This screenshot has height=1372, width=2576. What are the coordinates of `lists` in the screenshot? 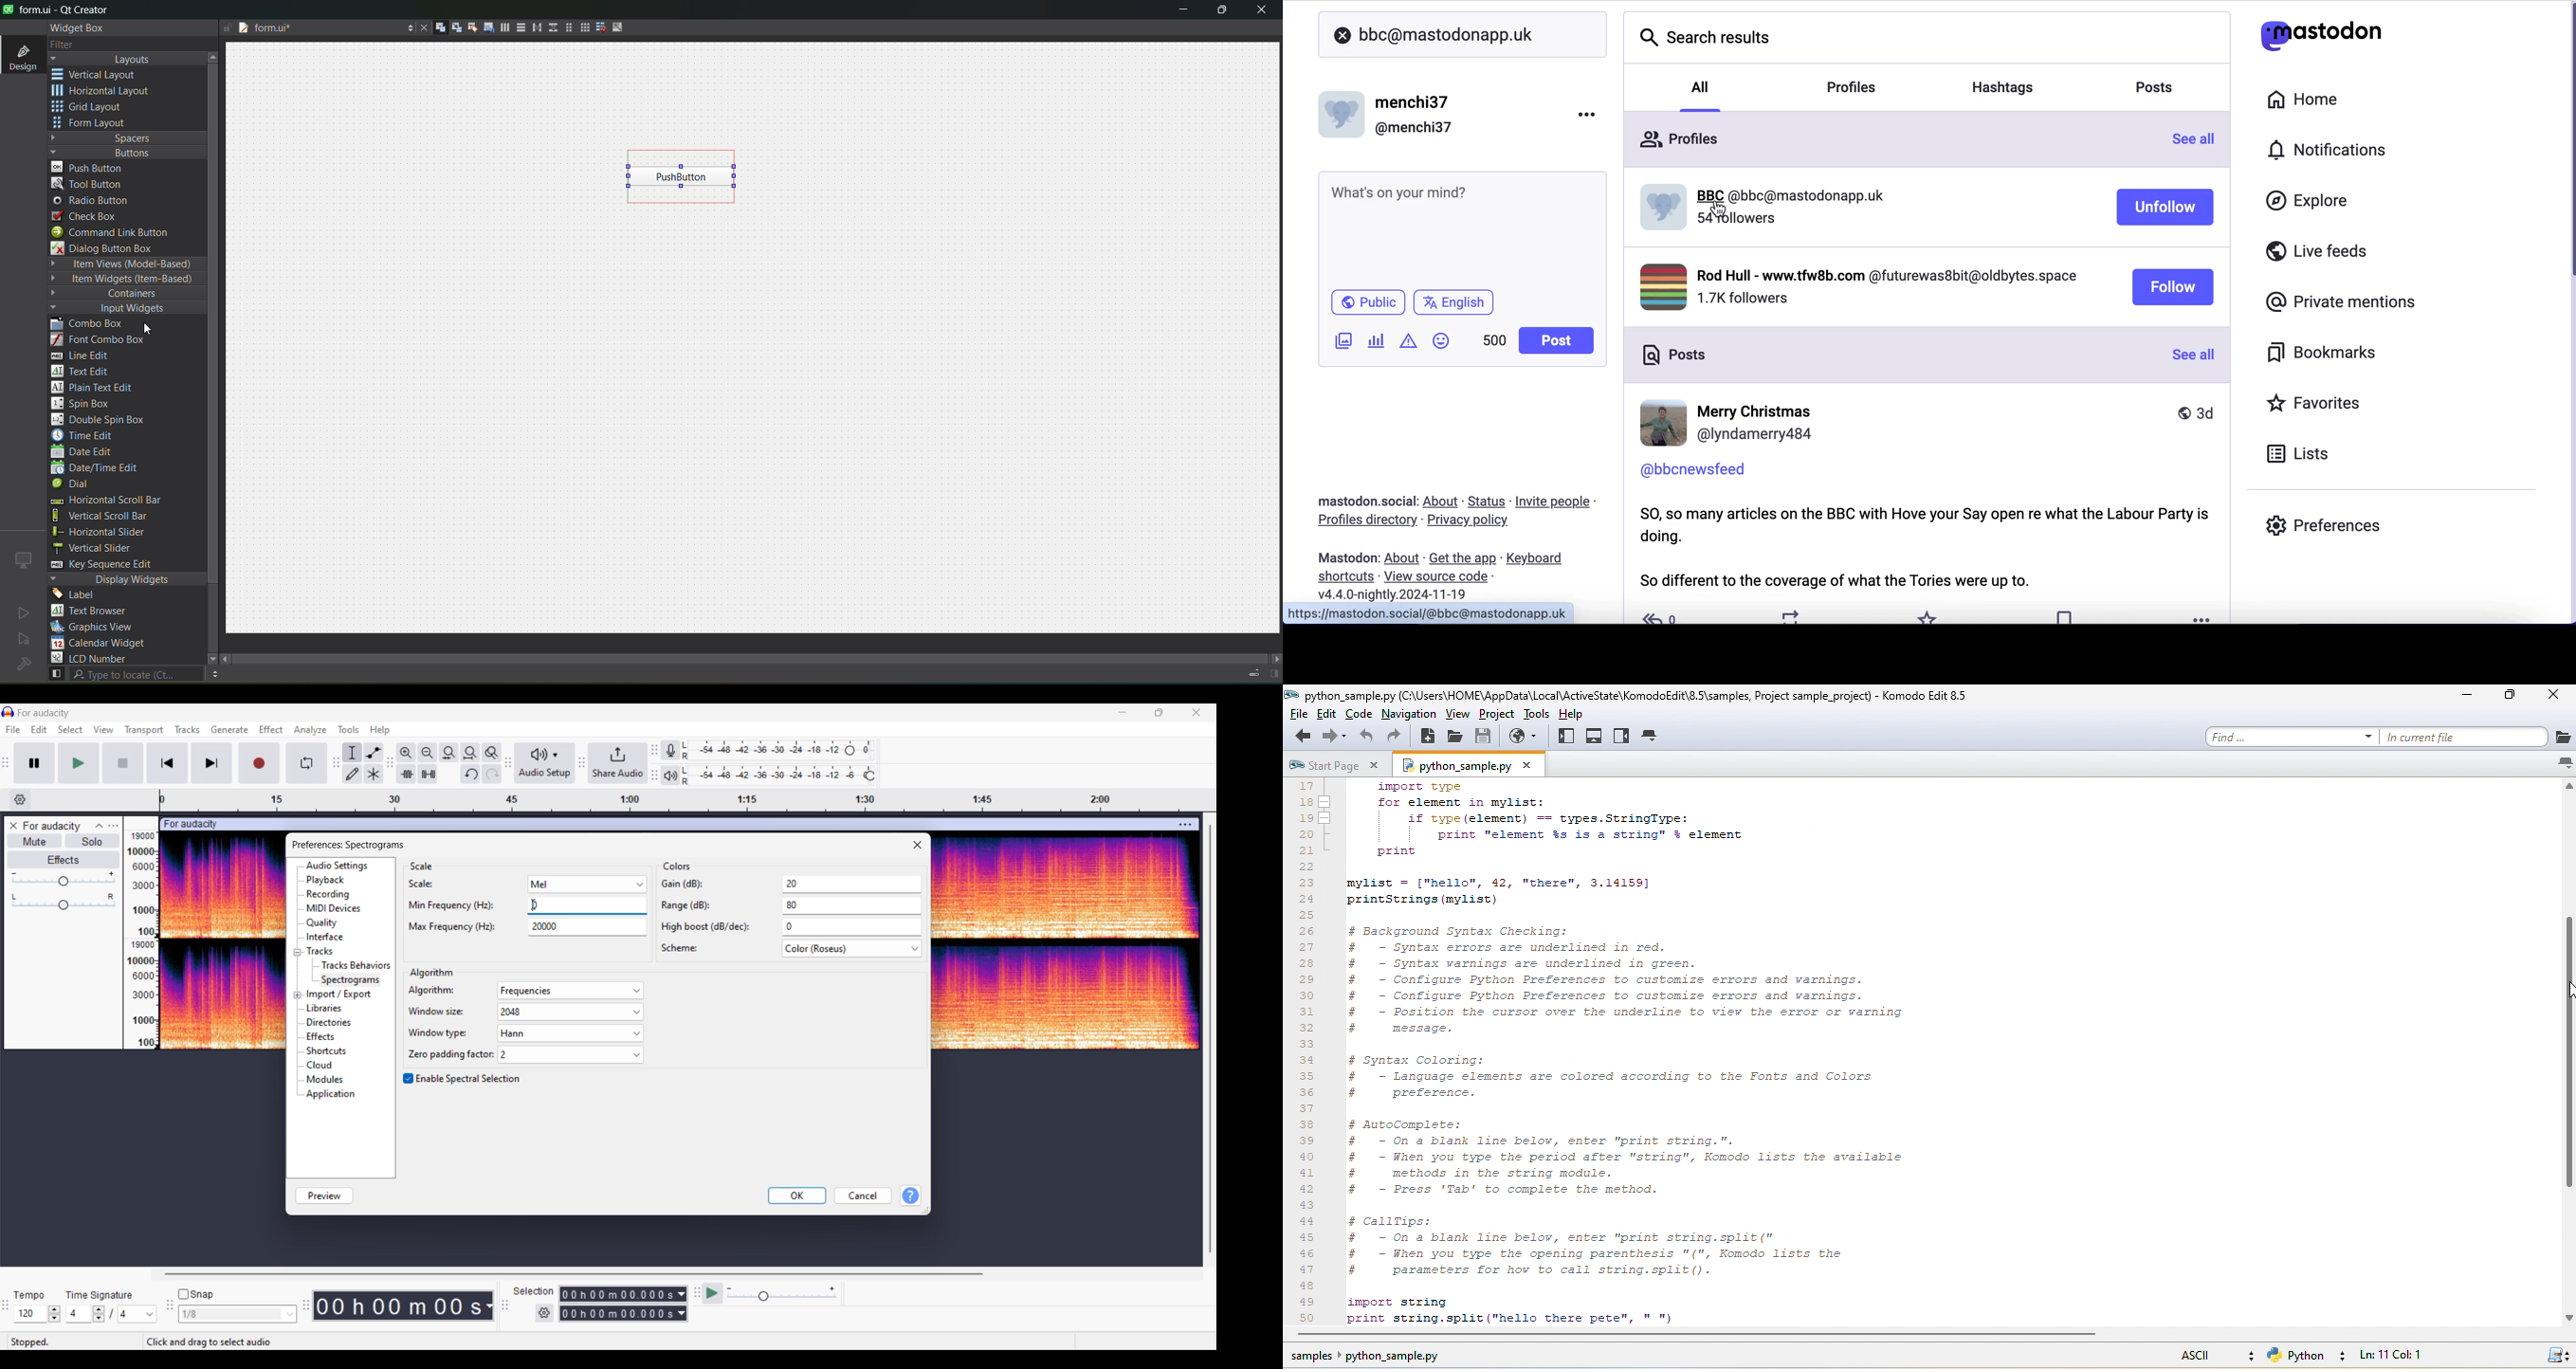 It's located at (2304, 453).